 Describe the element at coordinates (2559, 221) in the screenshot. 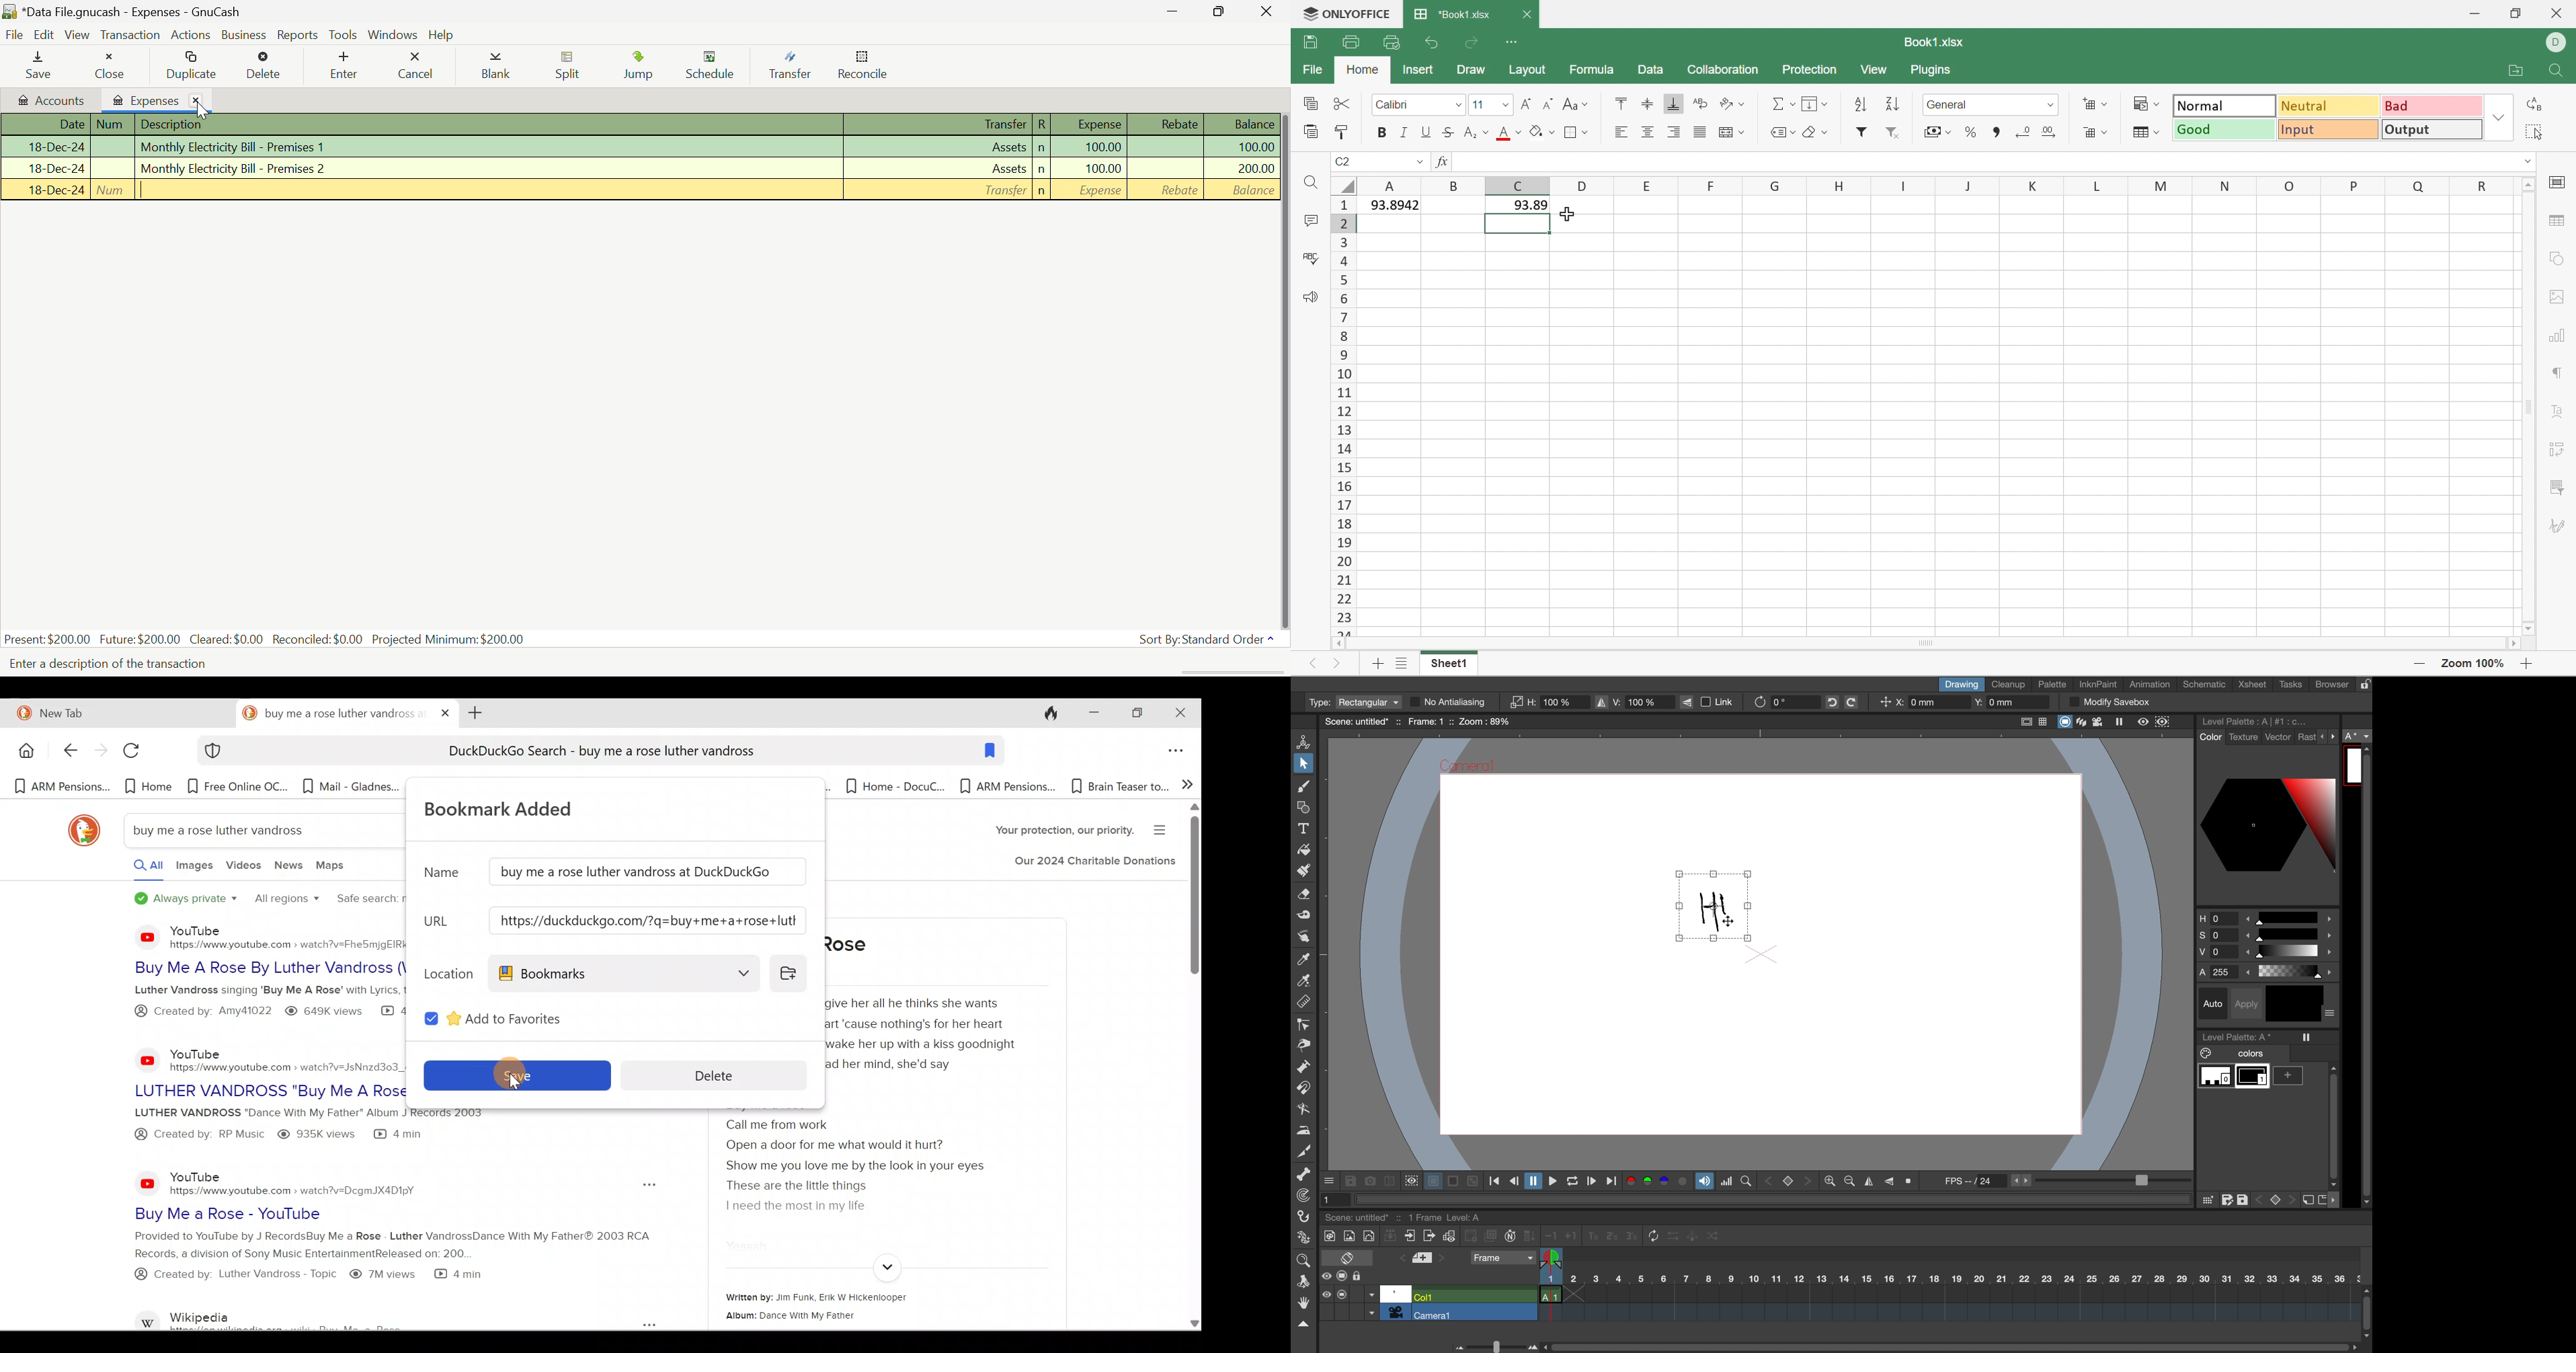

I see `table settings` at that location.